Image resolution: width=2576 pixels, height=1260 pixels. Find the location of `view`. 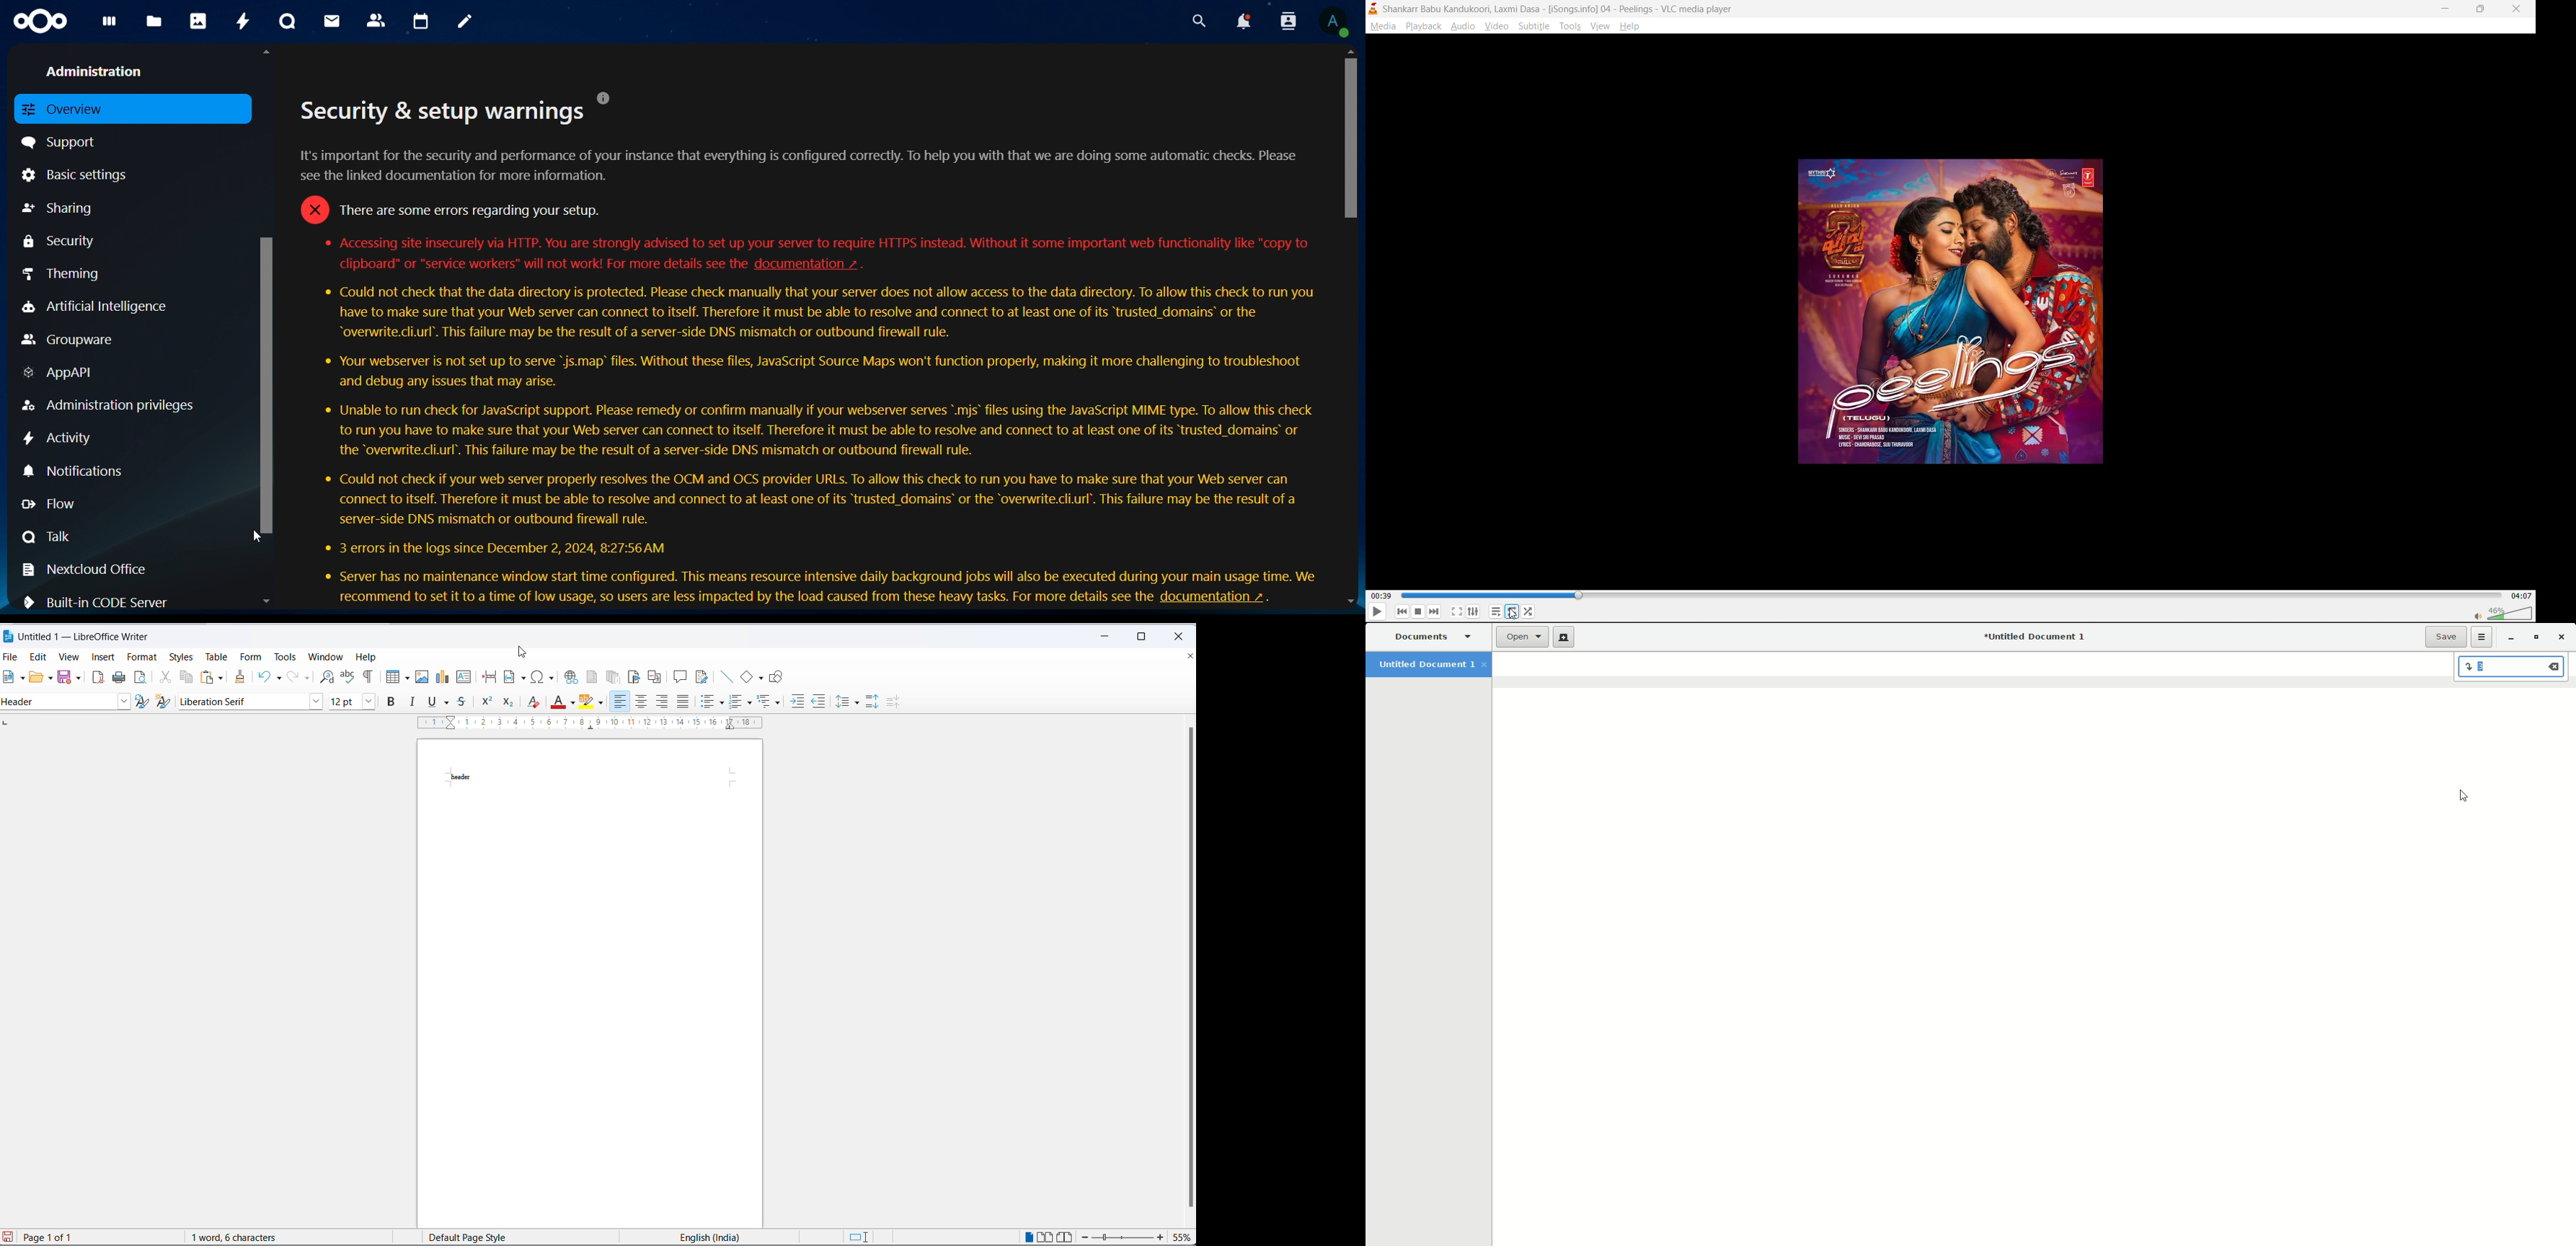

view is located at coordinates (1598, 27).